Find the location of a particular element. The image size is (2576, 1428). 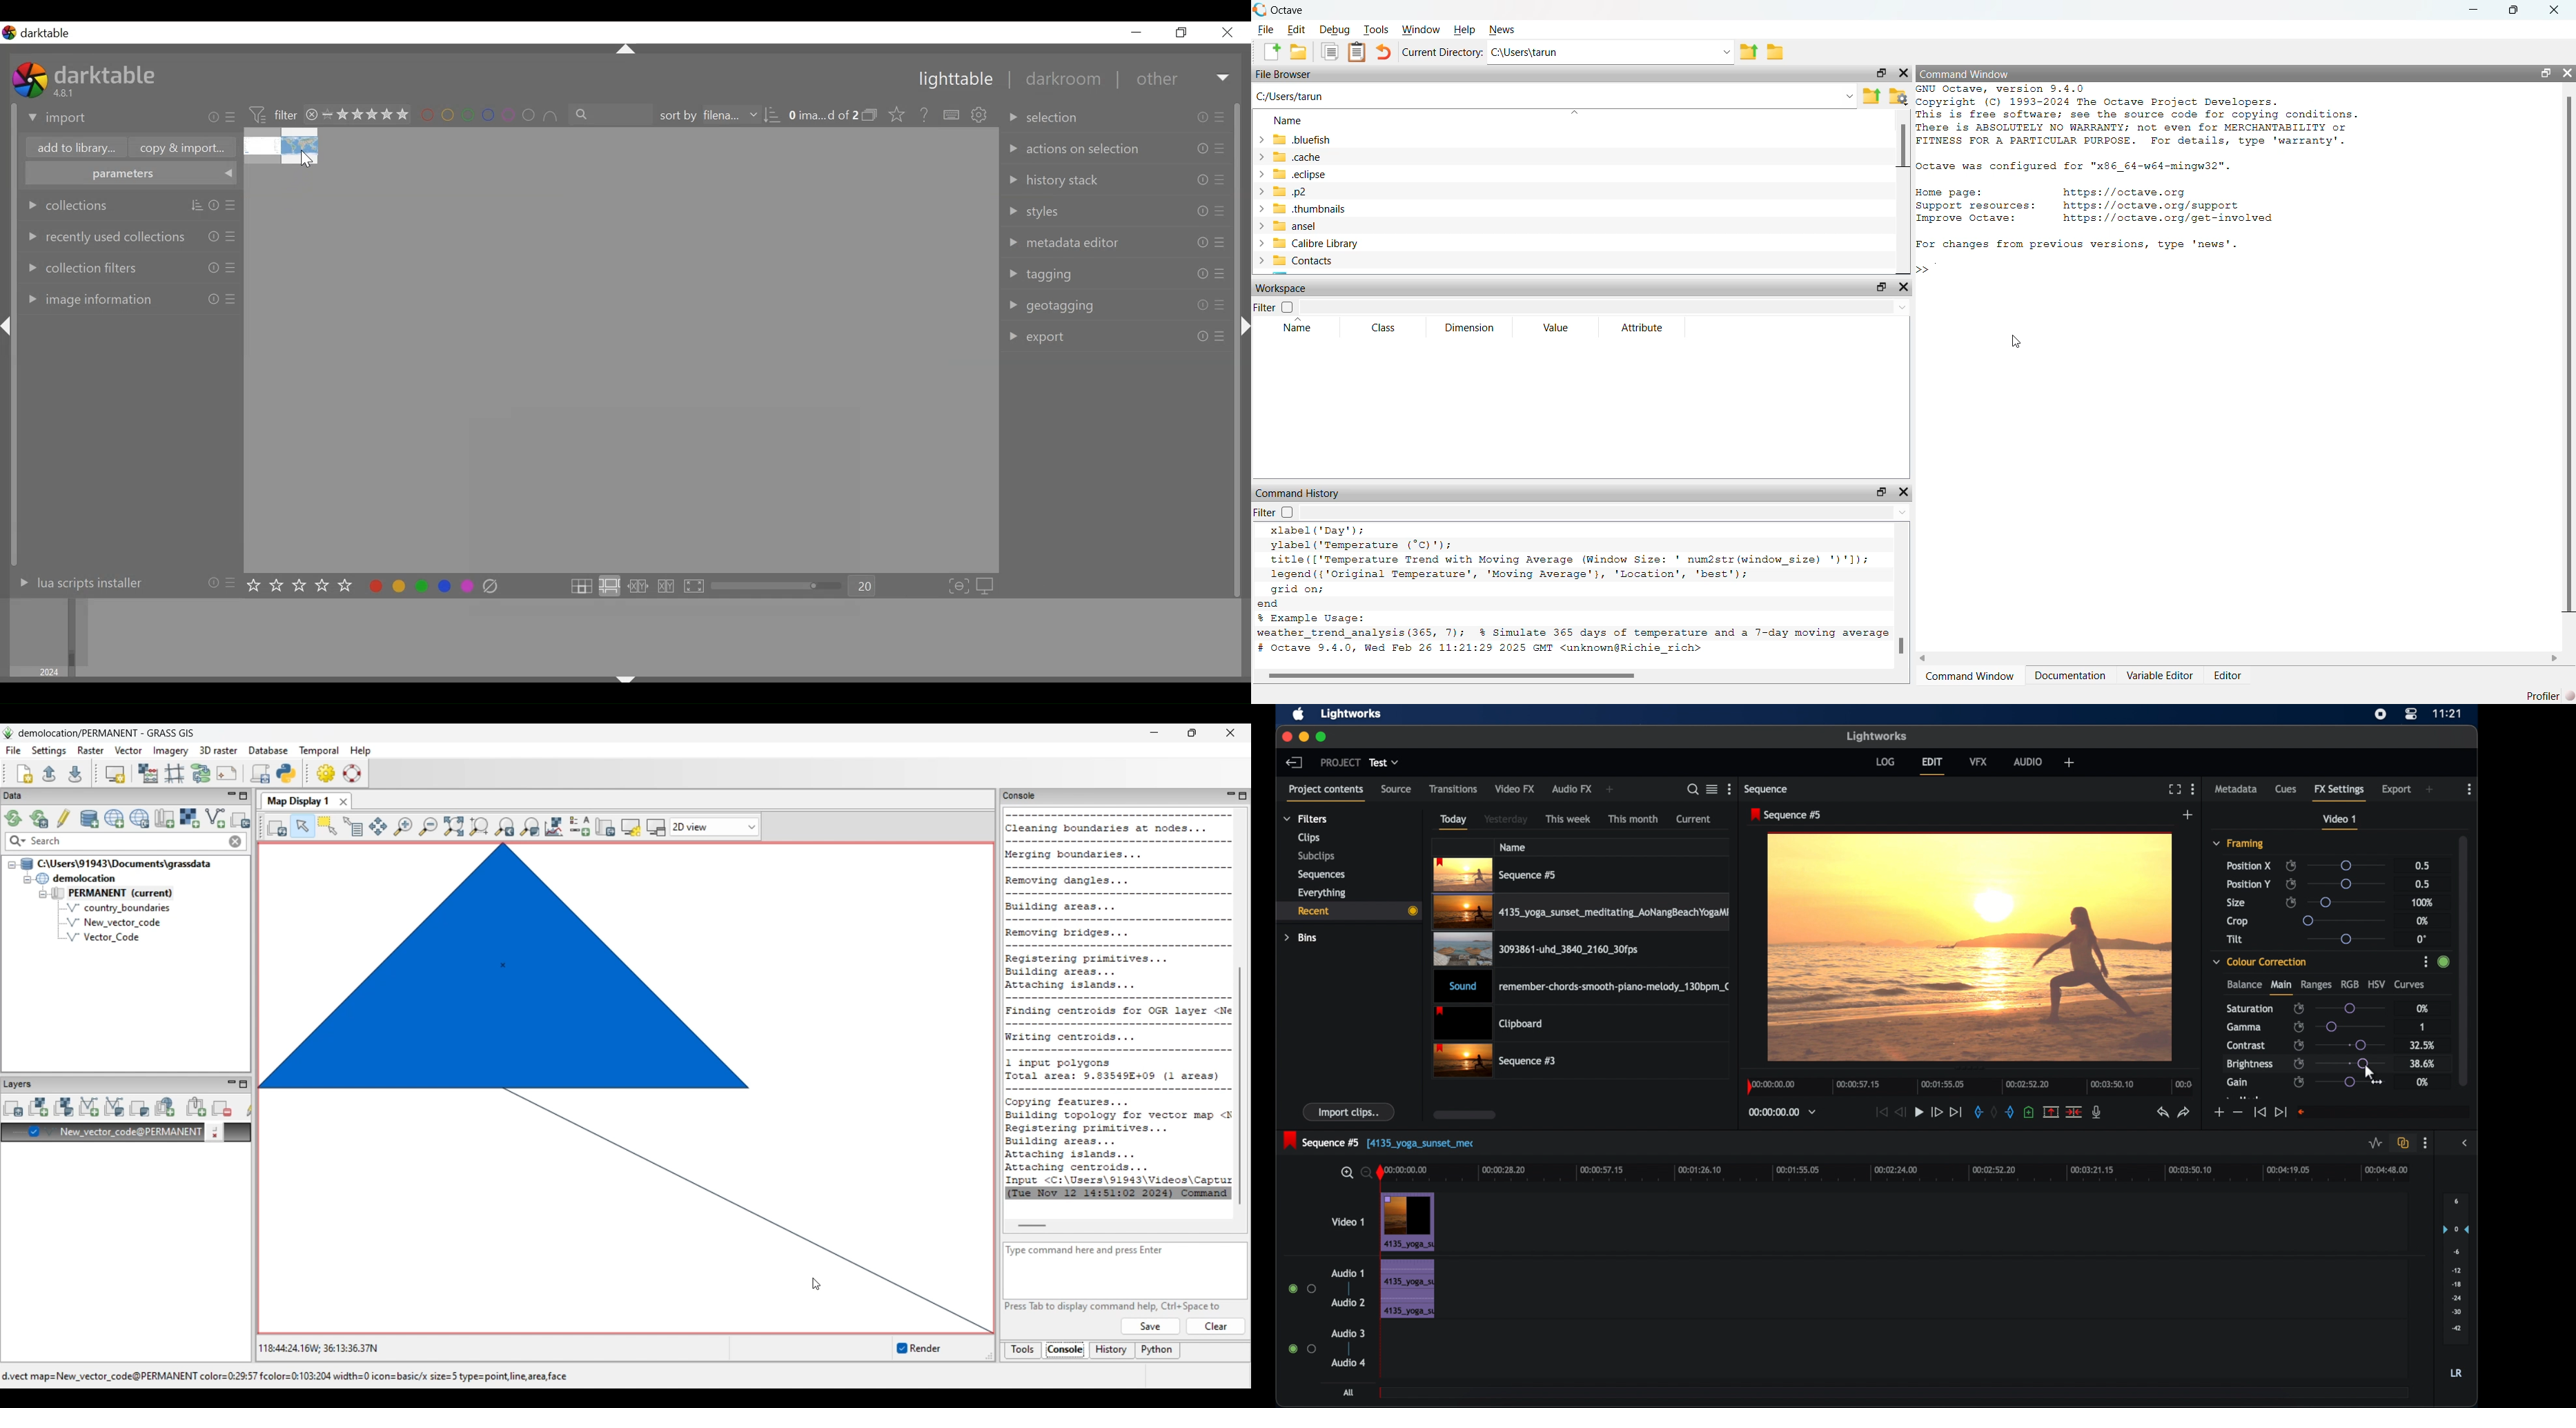

video preview is located at coordinates (1969, 948).